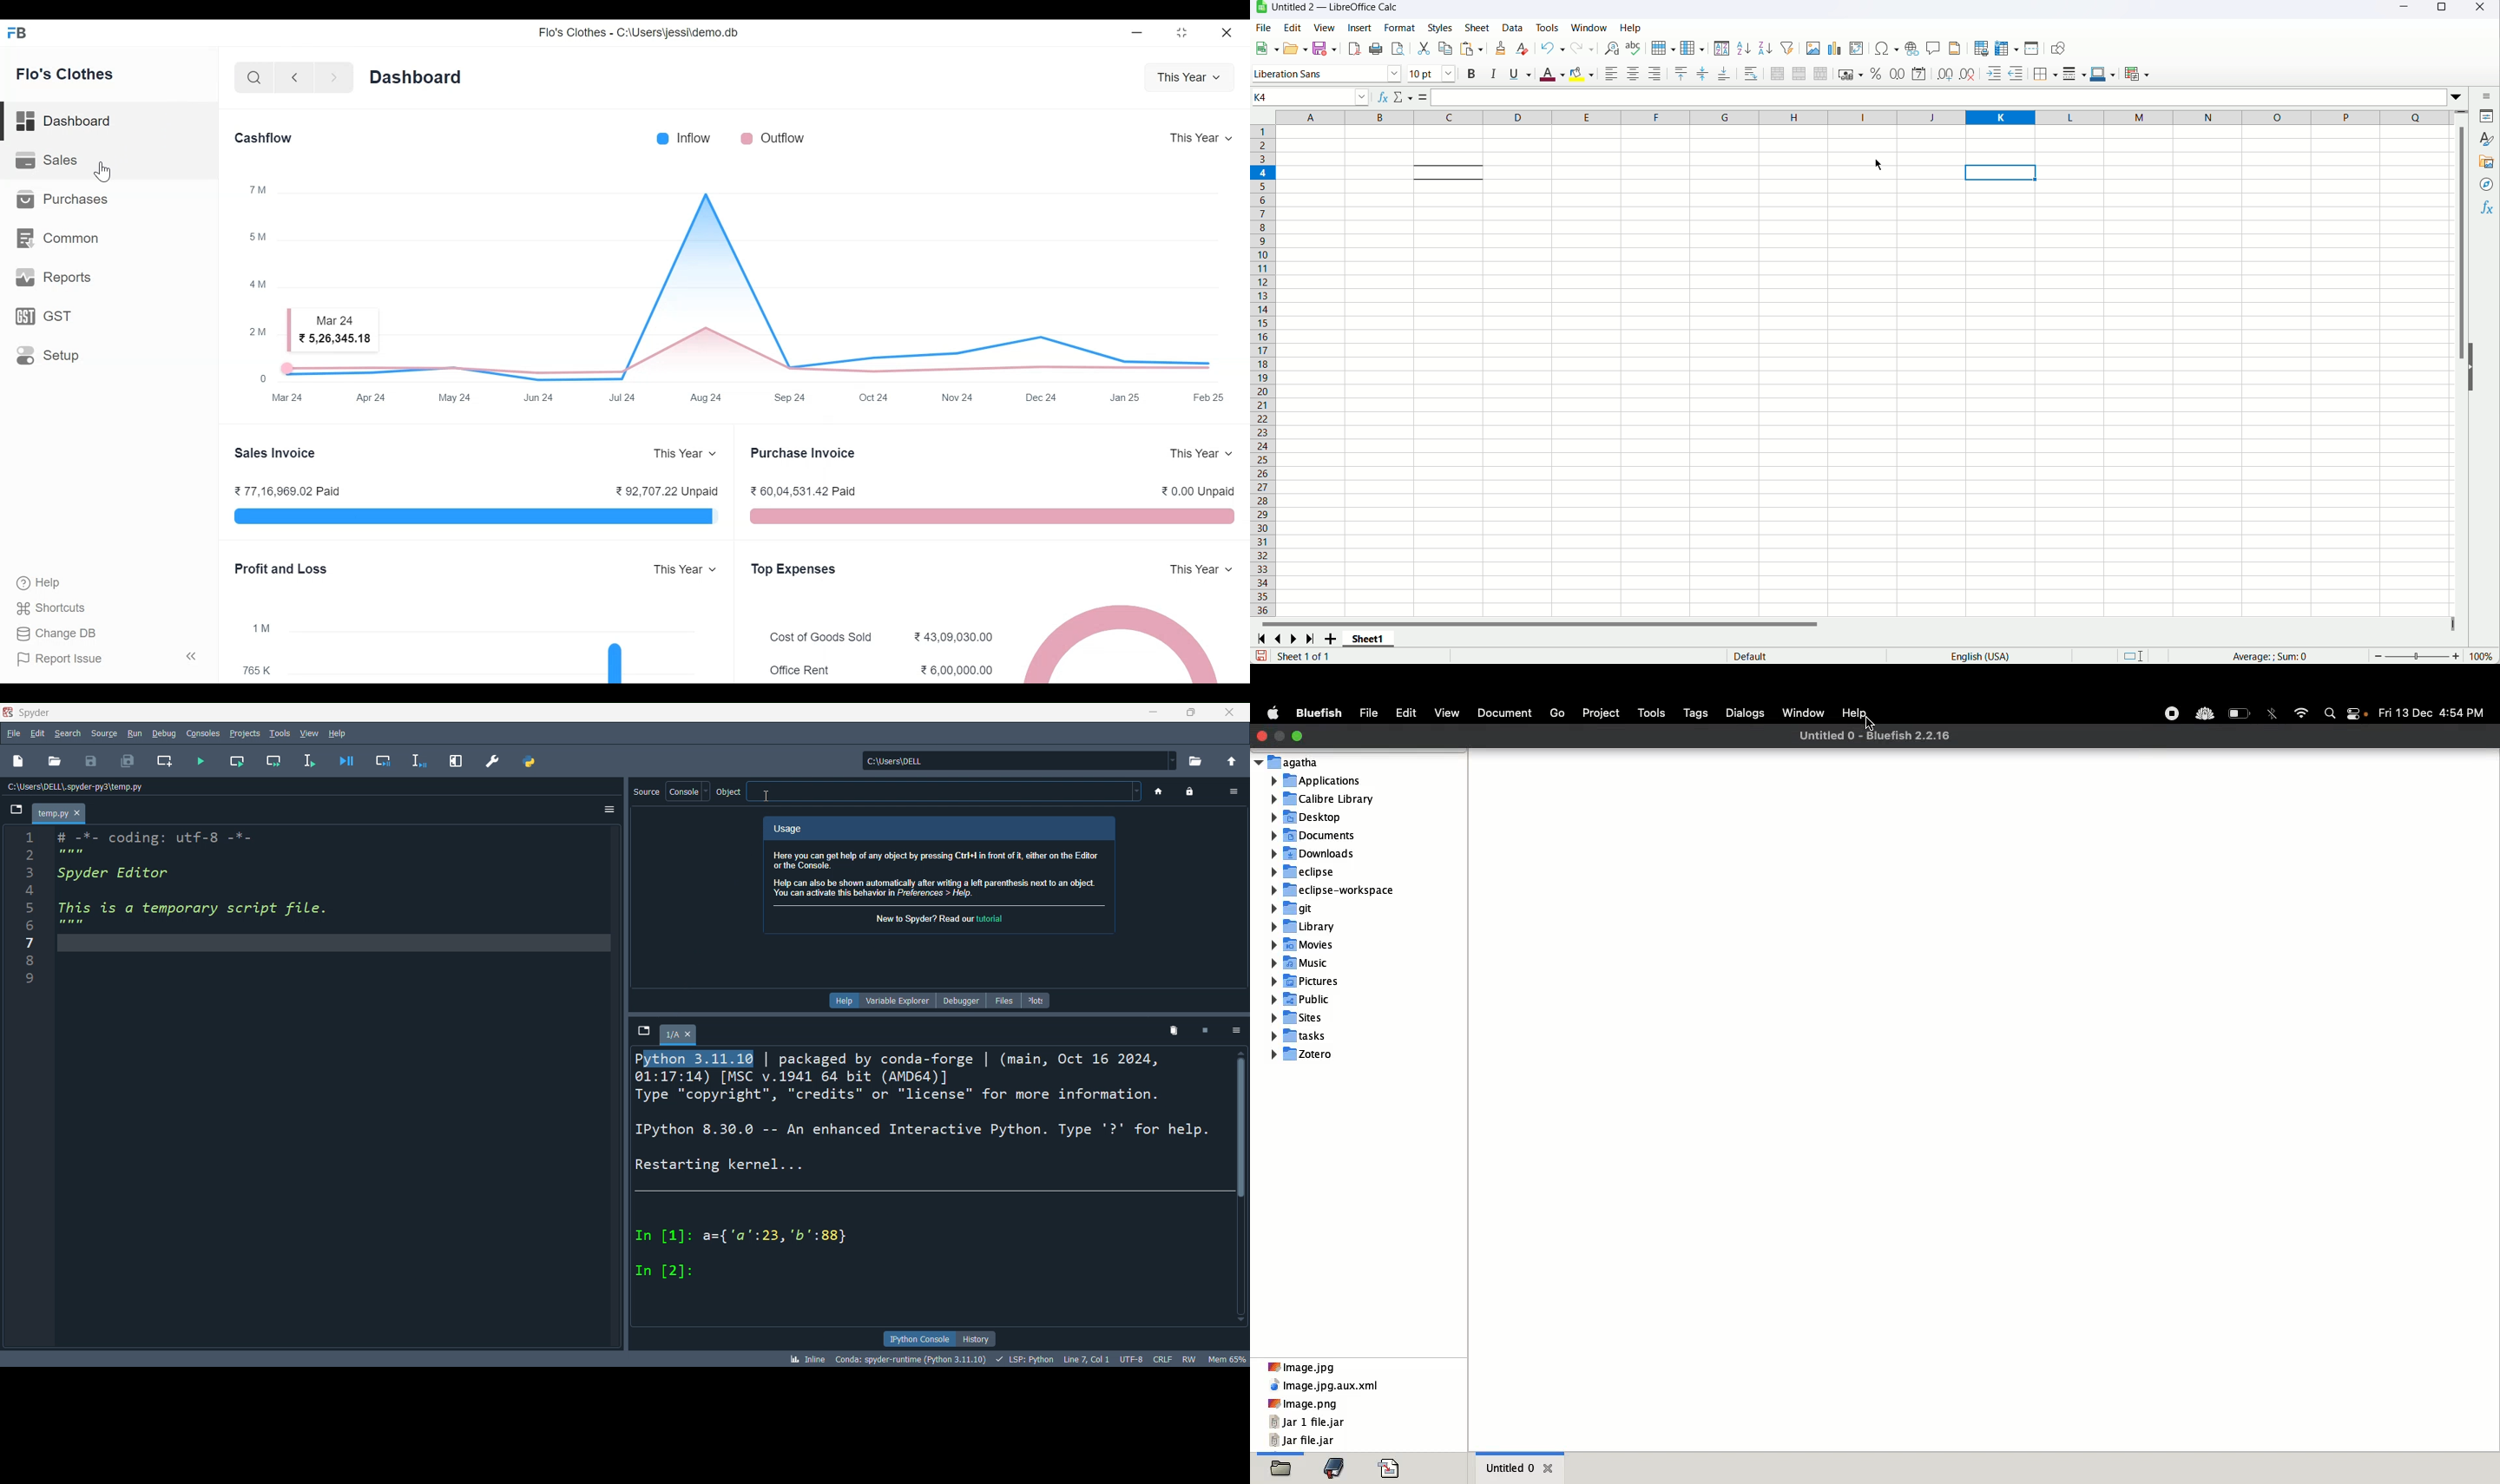 This screenshot has width=2520, height=1484. Describe the element at coordinates (66, 73) in the screenshot. I see `Flo's Clothes` at that location.